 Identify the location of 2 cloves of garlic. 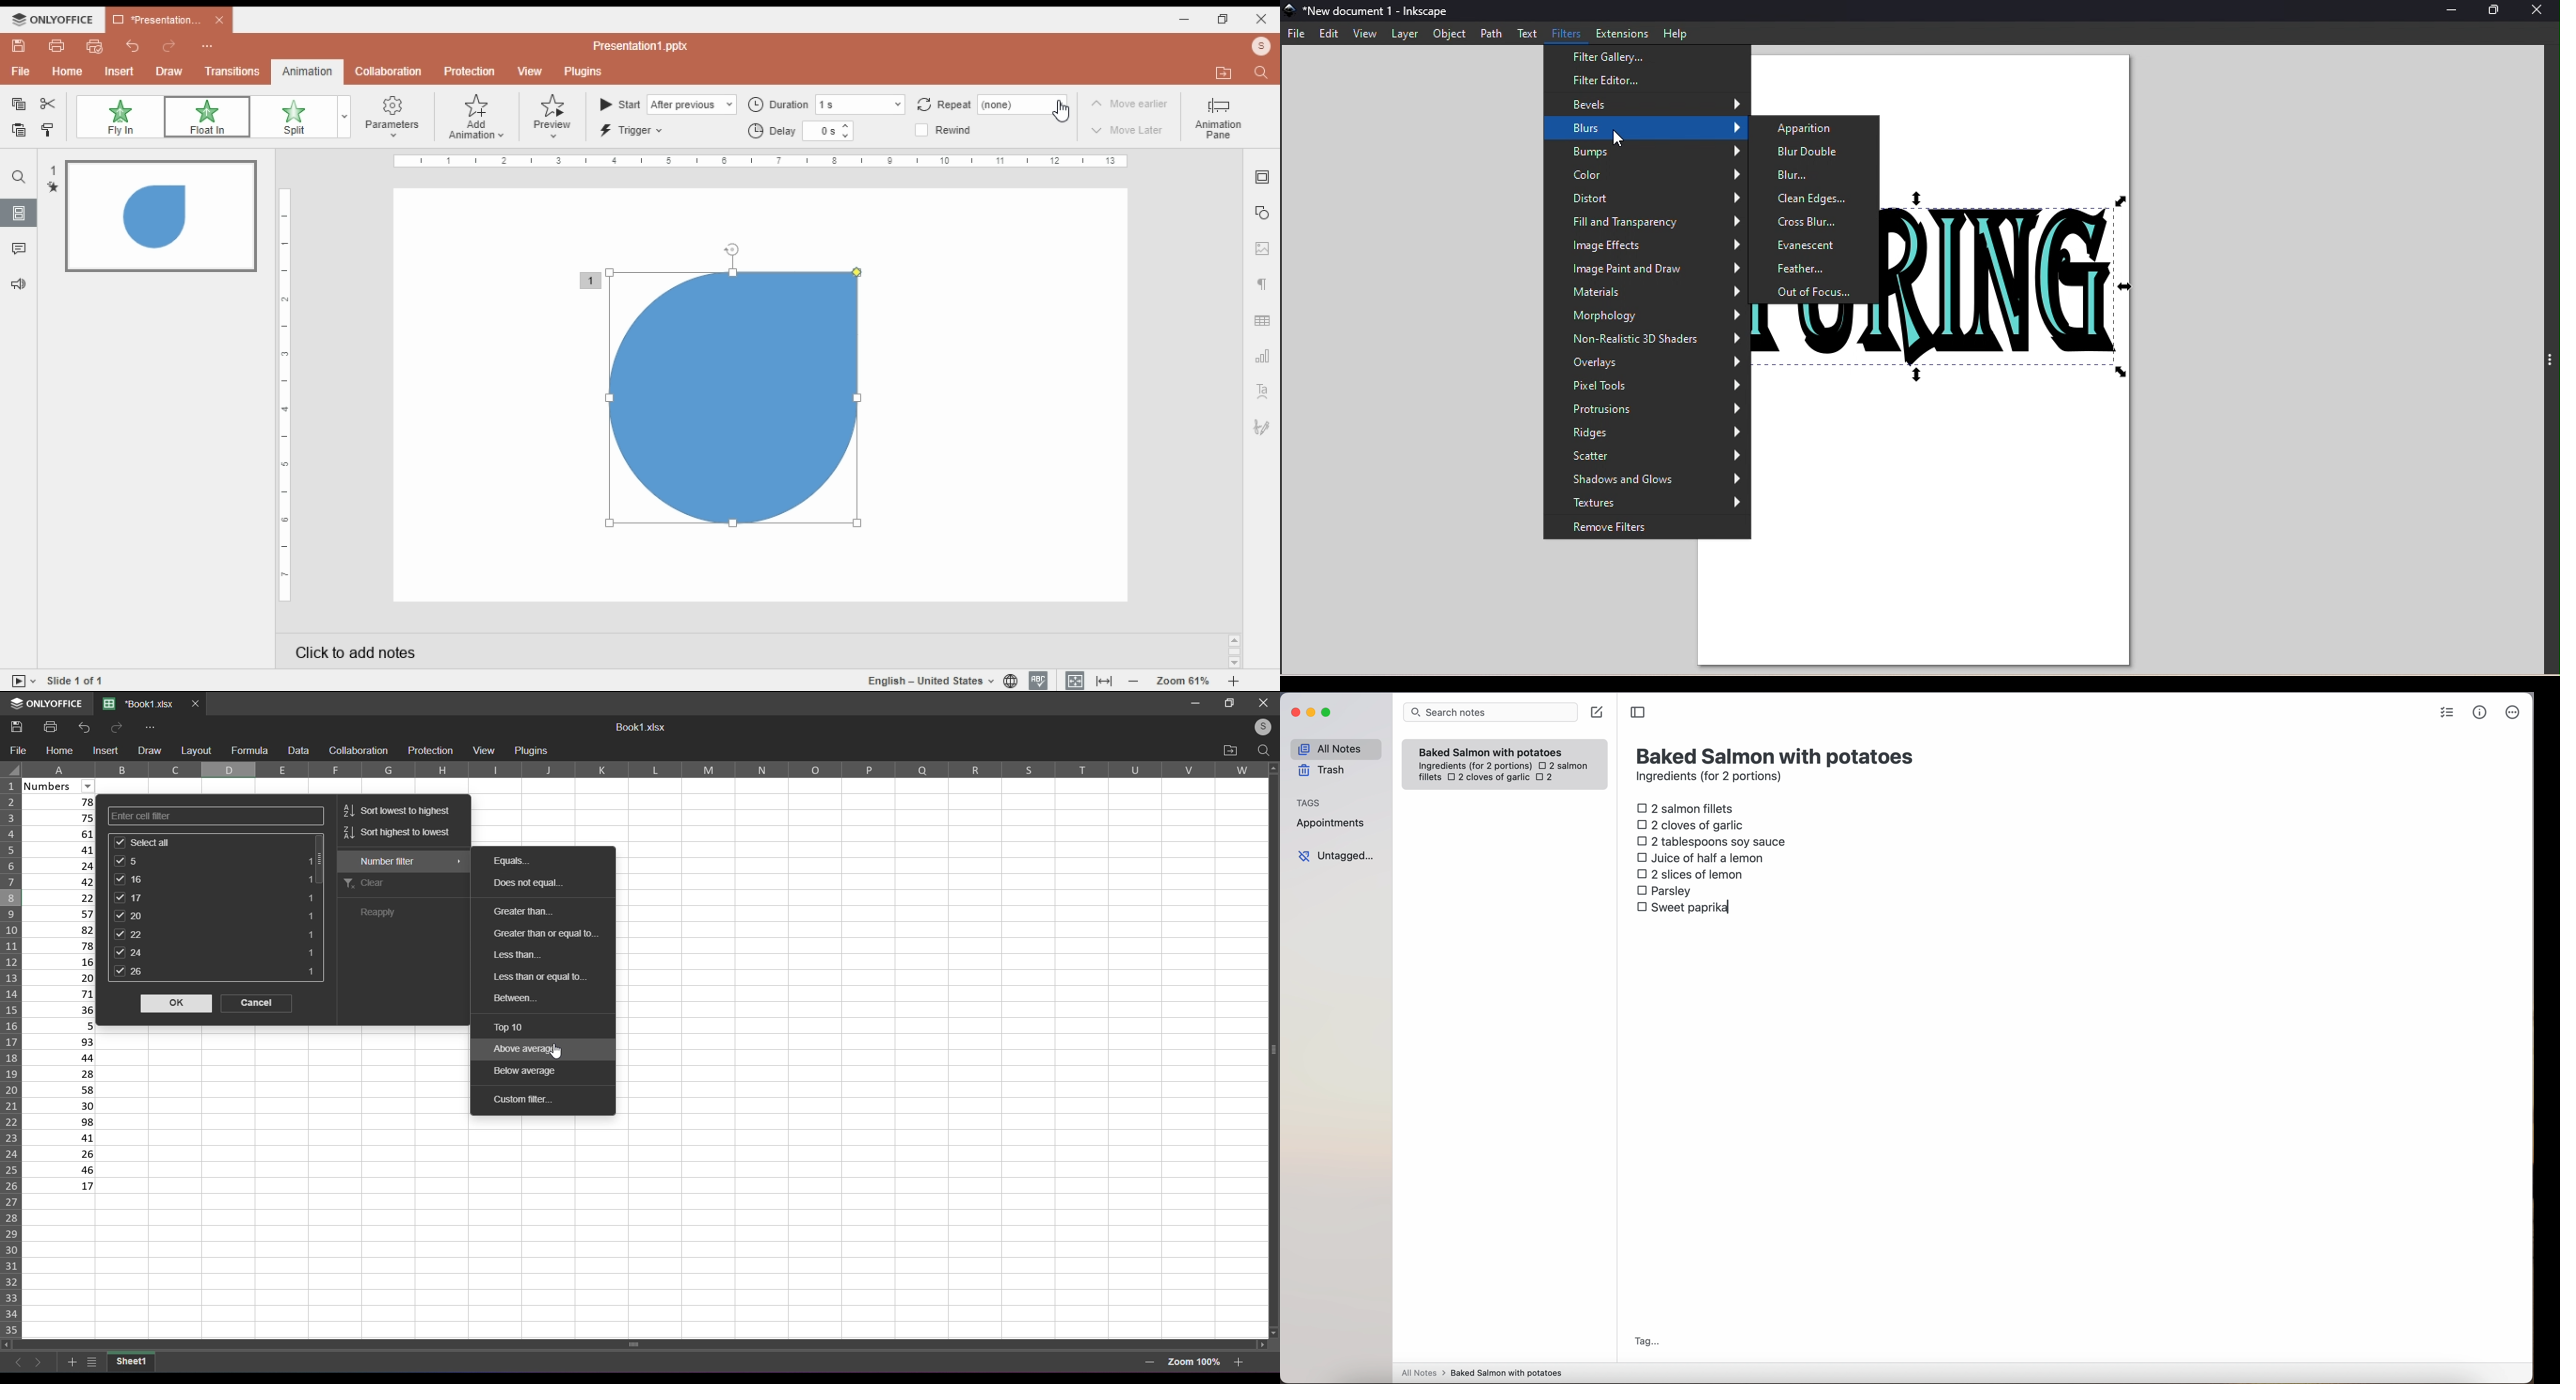
(1693, 823).